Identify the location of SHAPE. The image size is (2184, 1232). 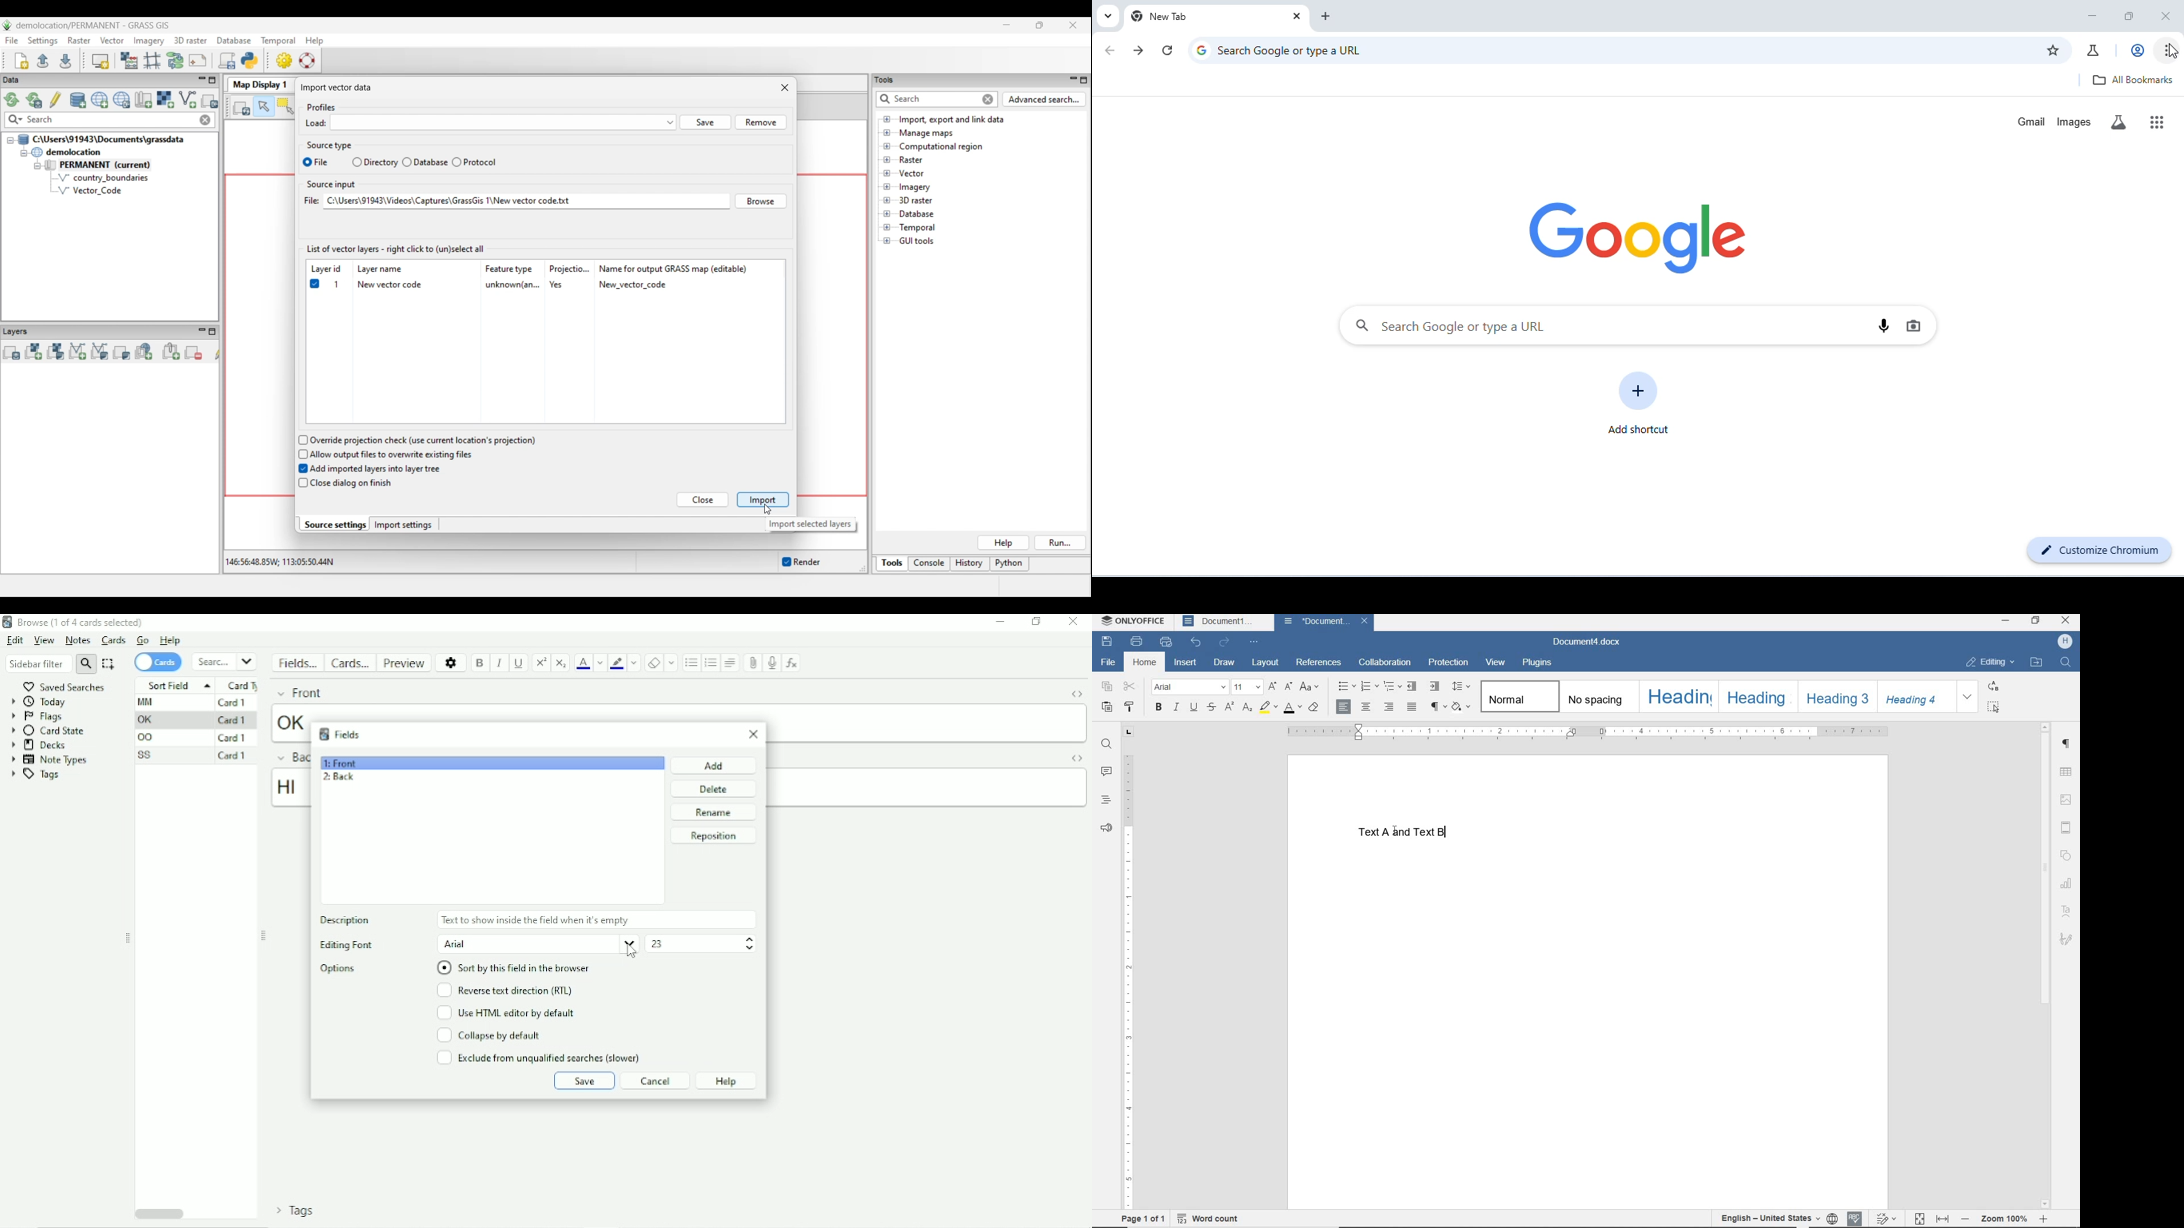
(2066, 855).